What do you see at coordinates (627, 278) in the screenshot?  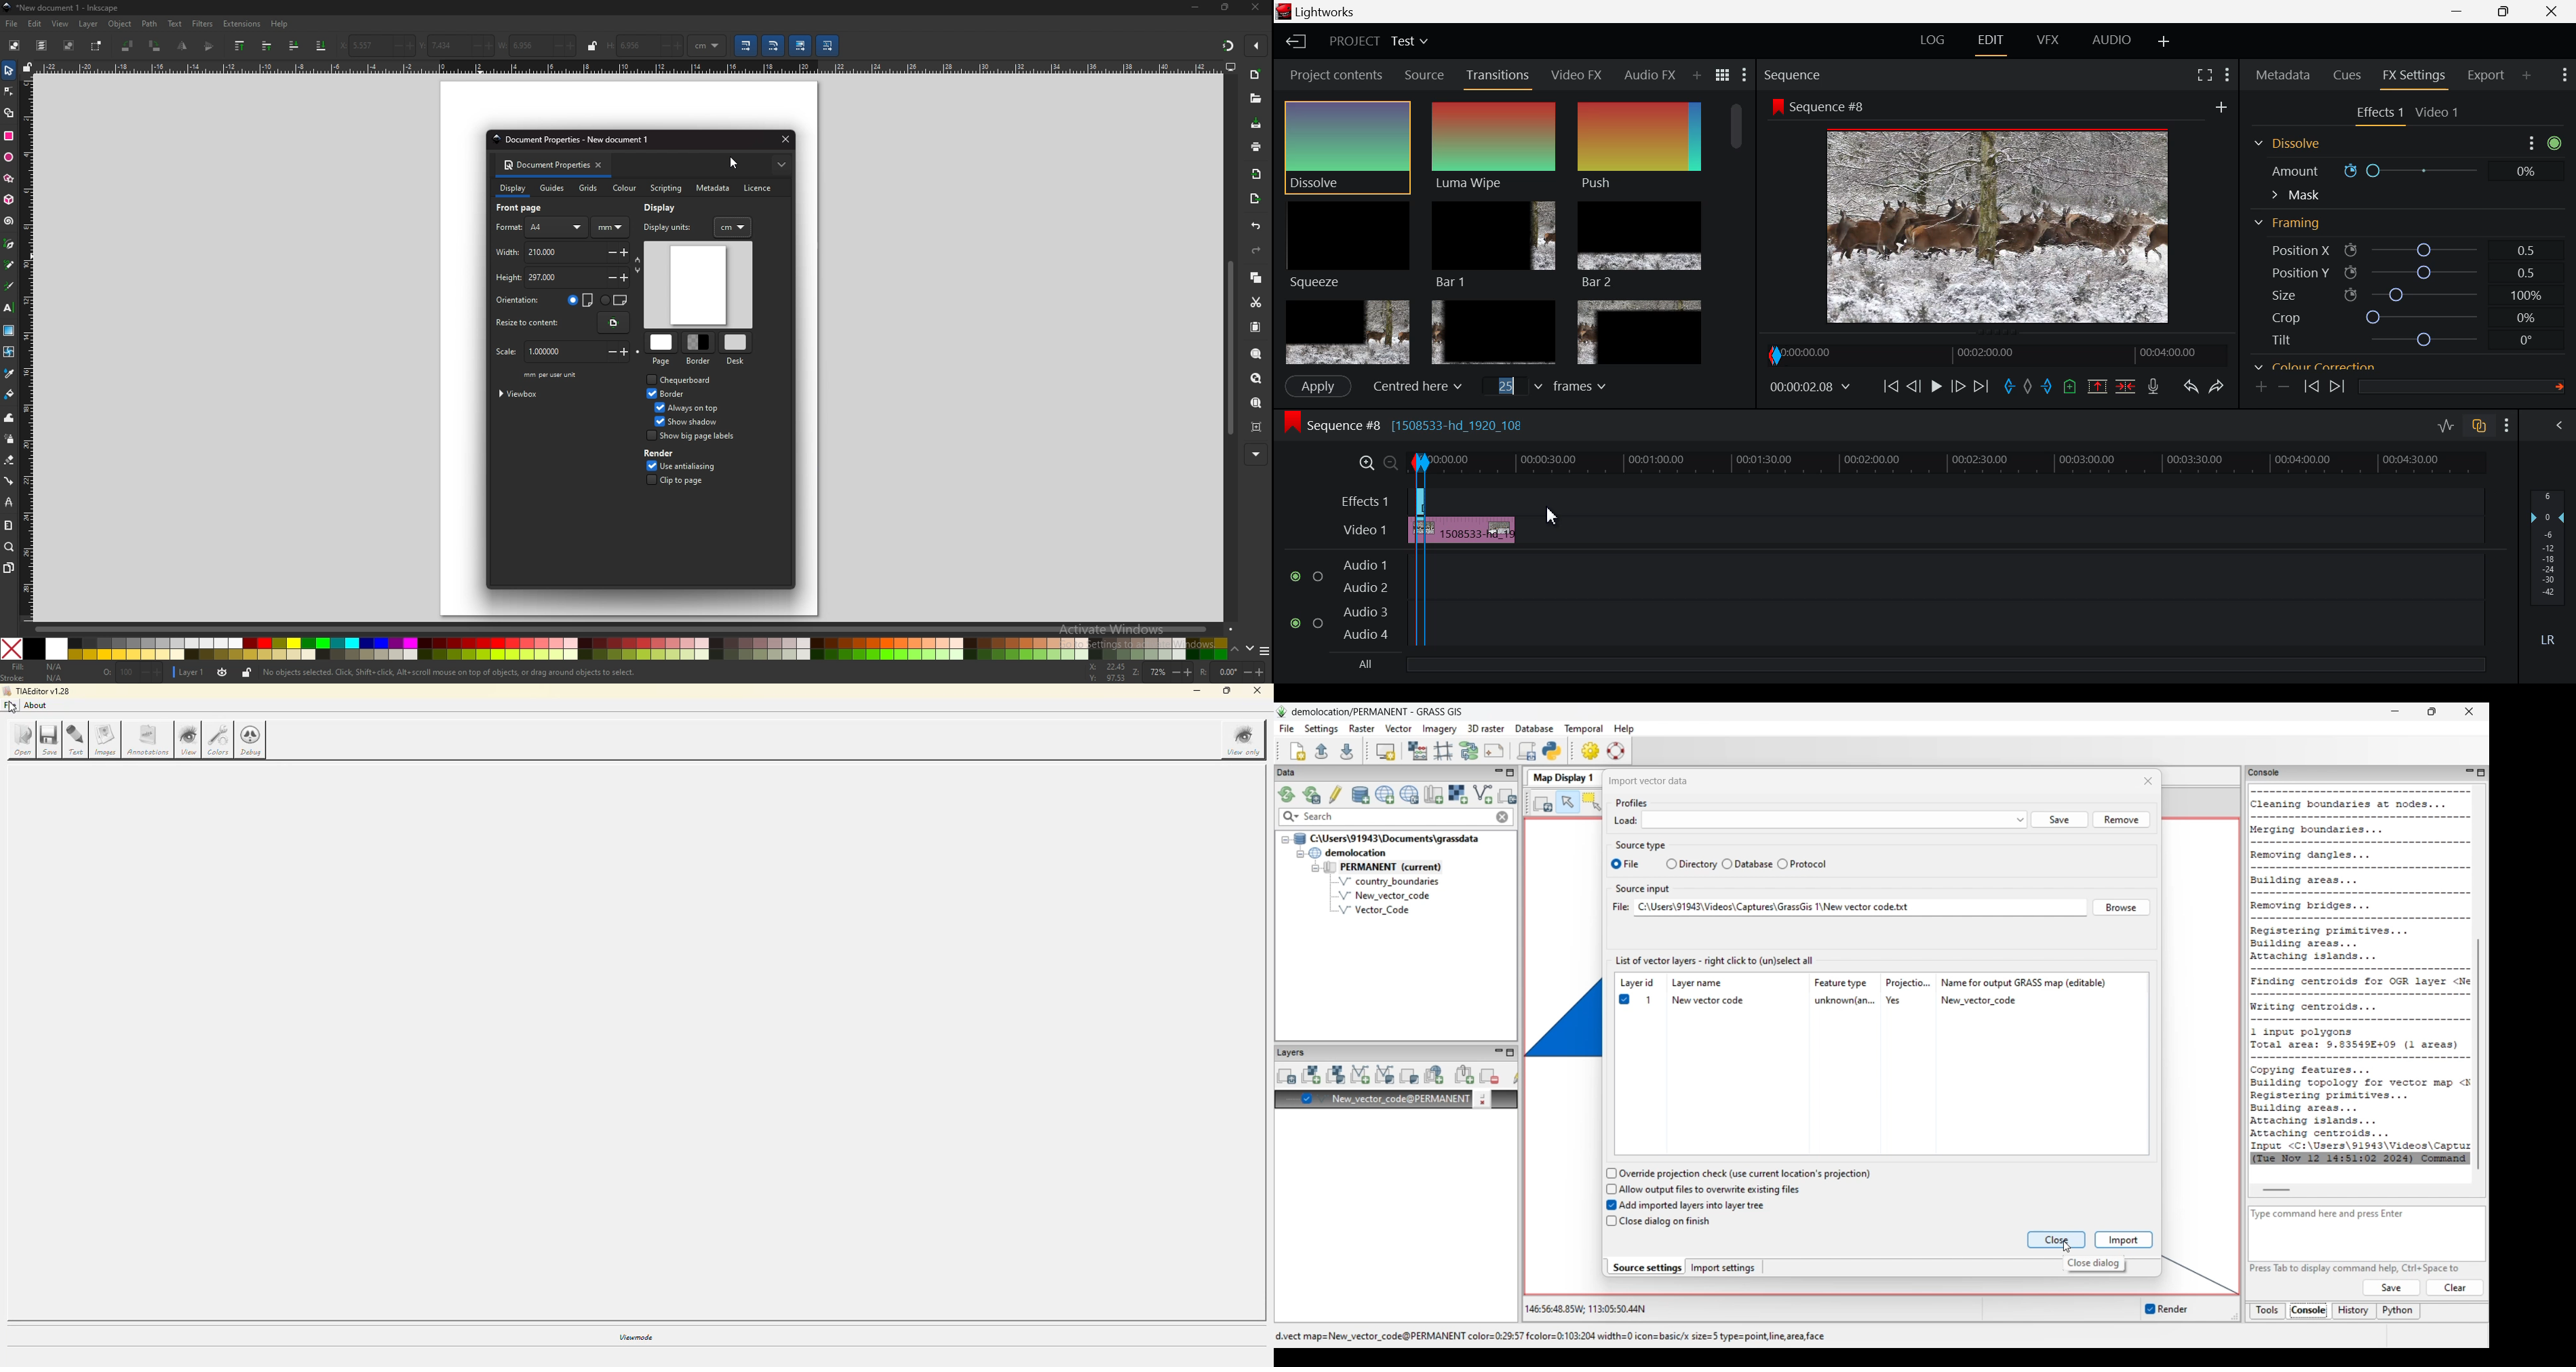 I see `+` at bounding box center [627, 278].